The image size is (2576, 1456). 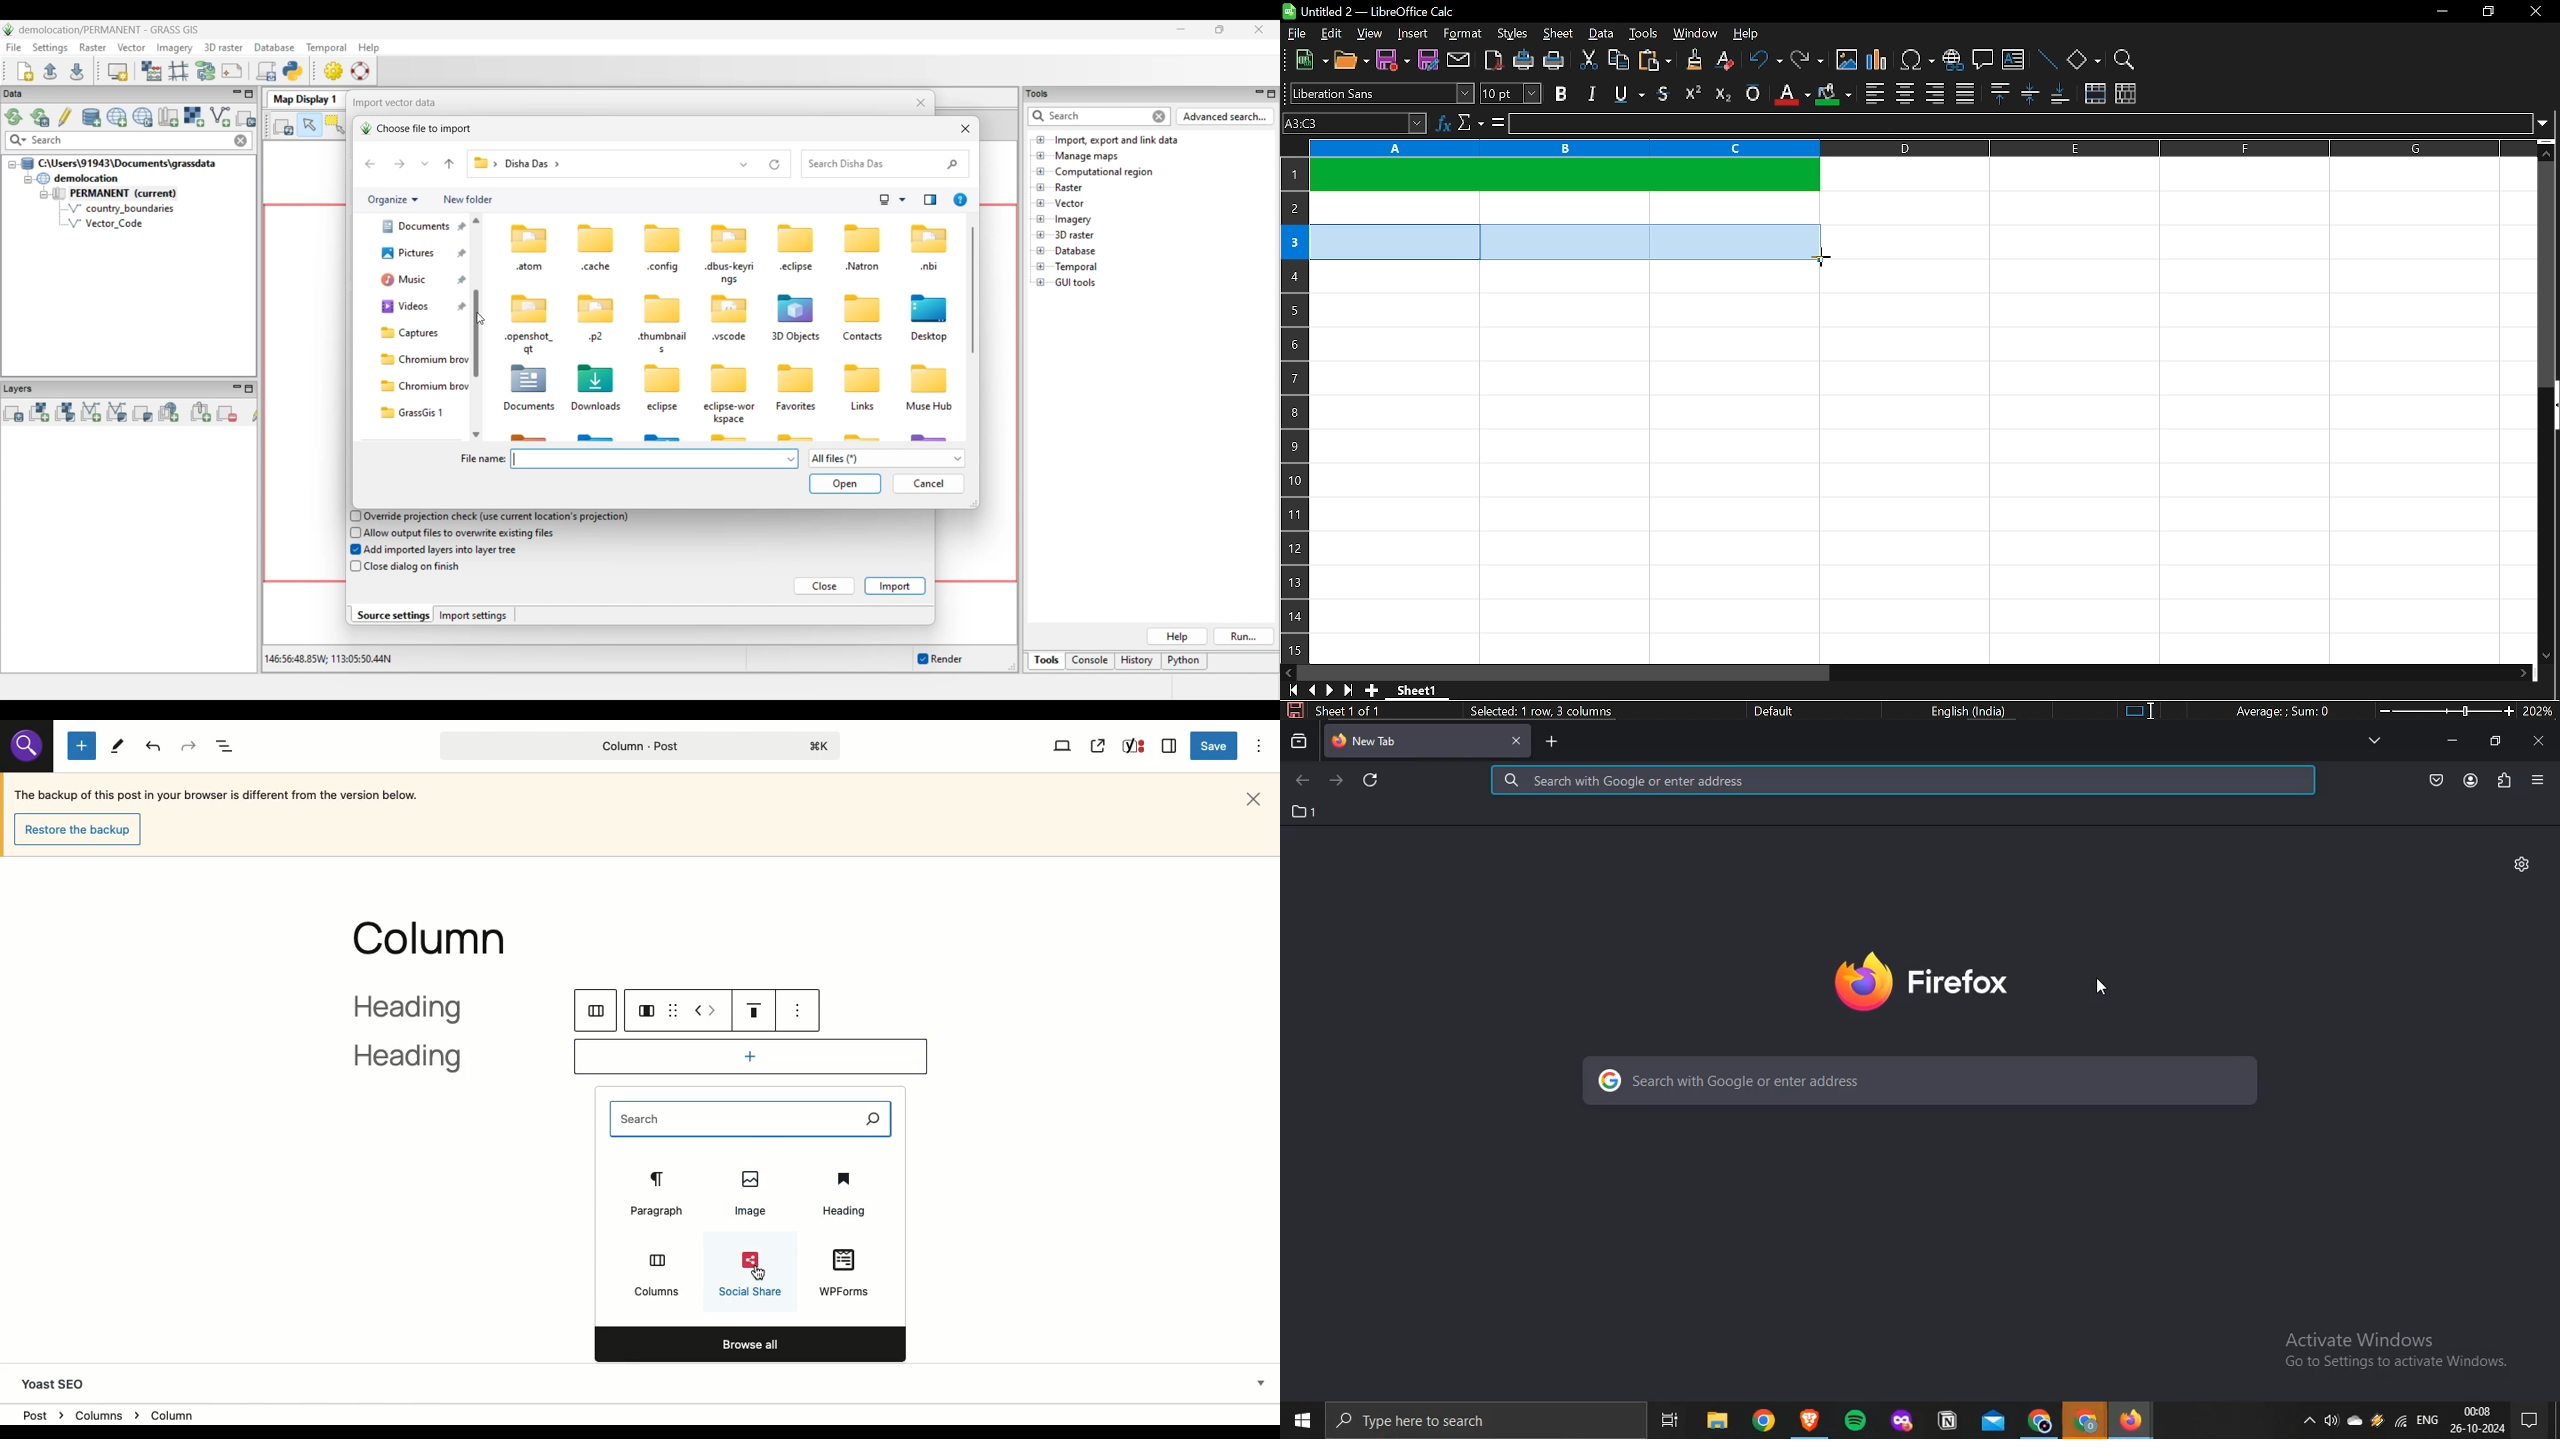 What do you see at coordinates (1290, 691) in the screenshot?
I see `go to first page` at bounding box center [1290, 691].